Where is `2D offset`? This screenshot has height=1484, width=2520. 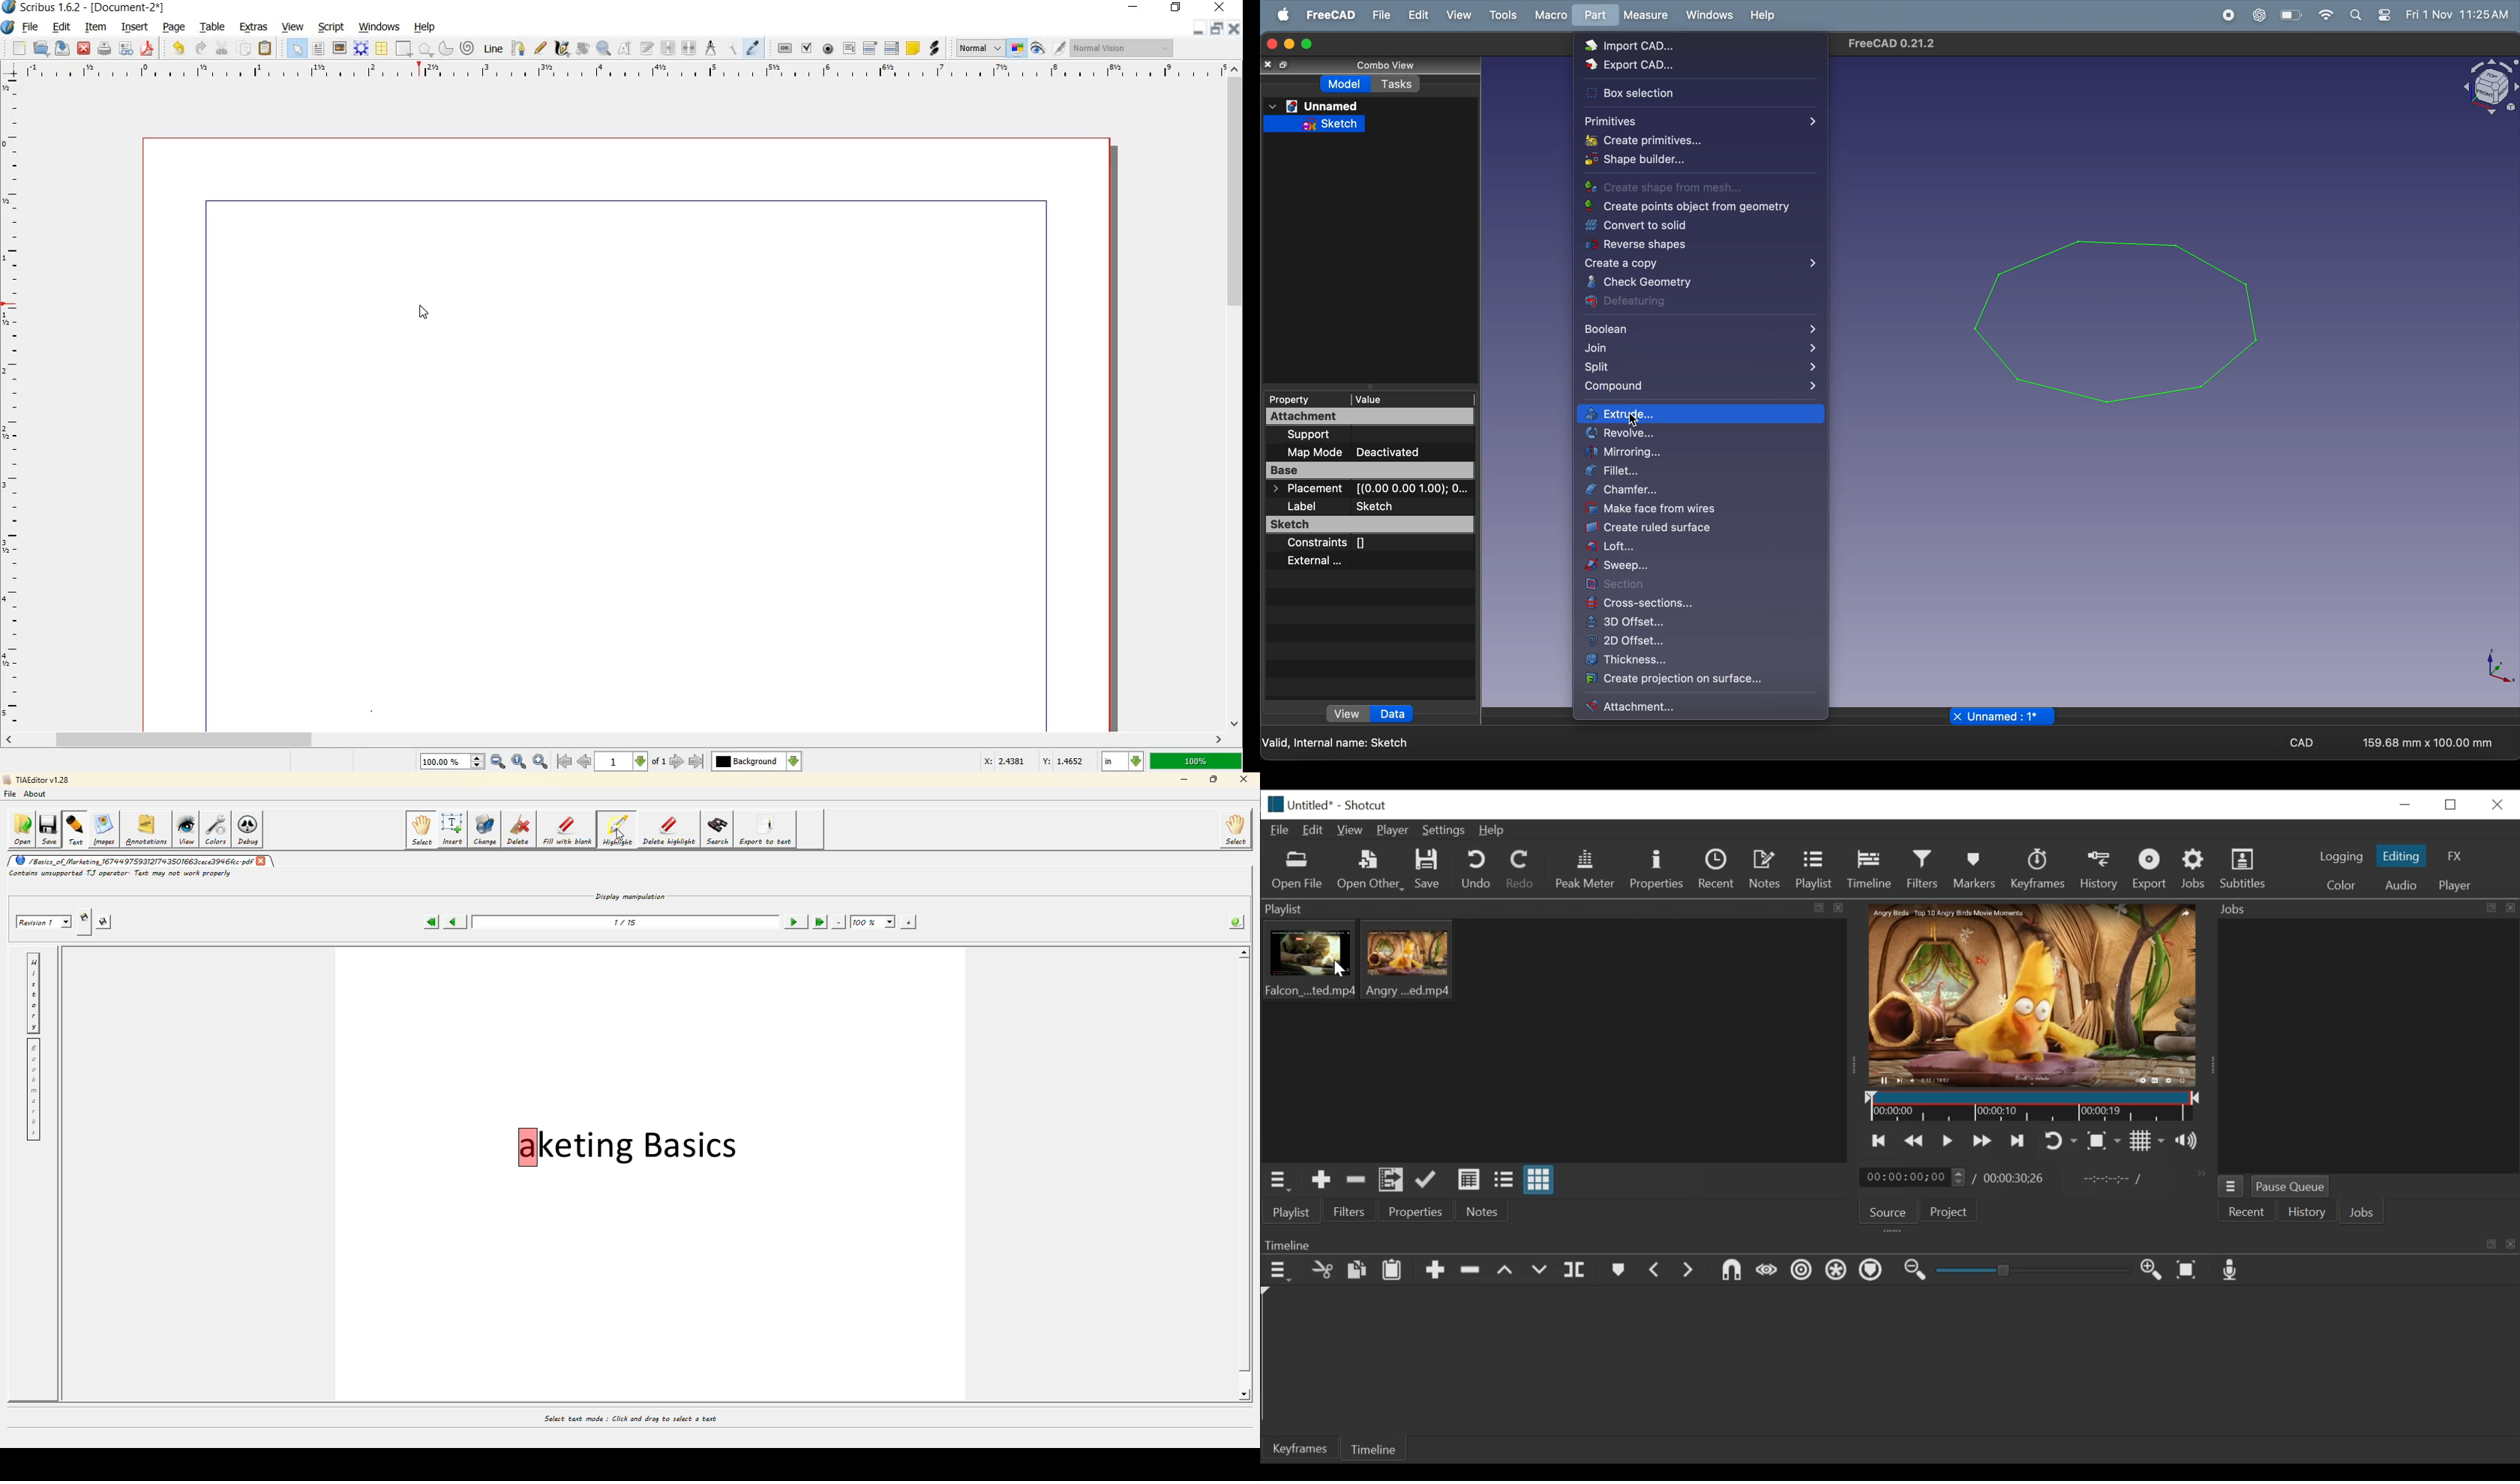
2D offset is located at coordinates (1686, 644).